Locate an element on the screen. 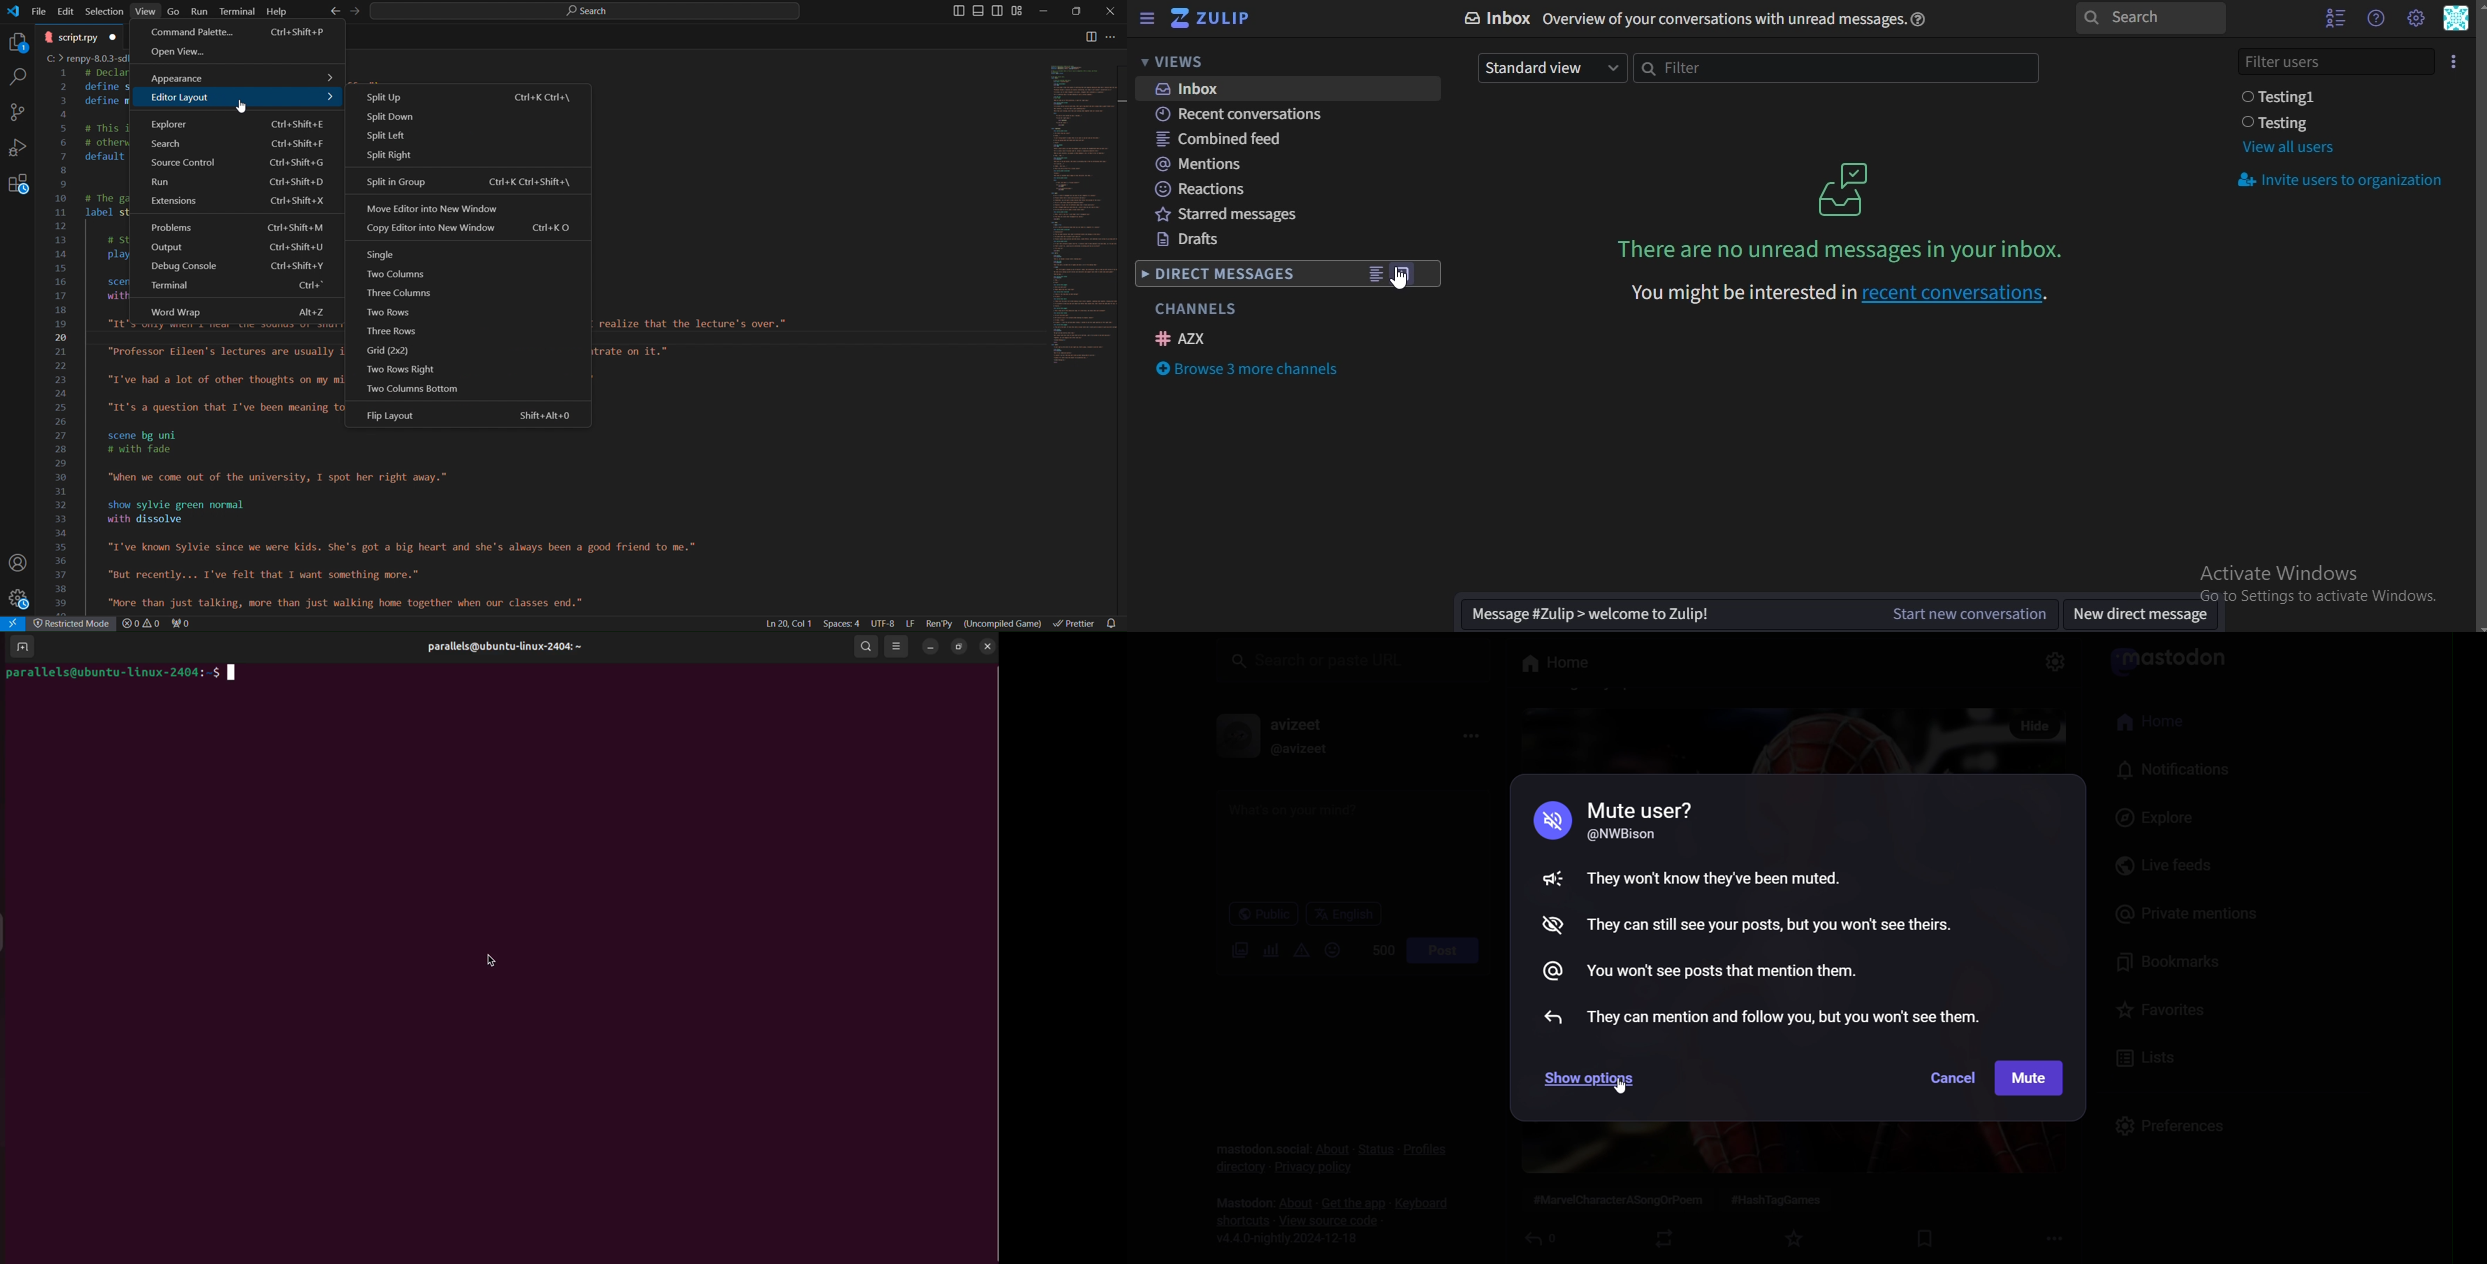  direct conversation is located at coordinates (1405, 274).